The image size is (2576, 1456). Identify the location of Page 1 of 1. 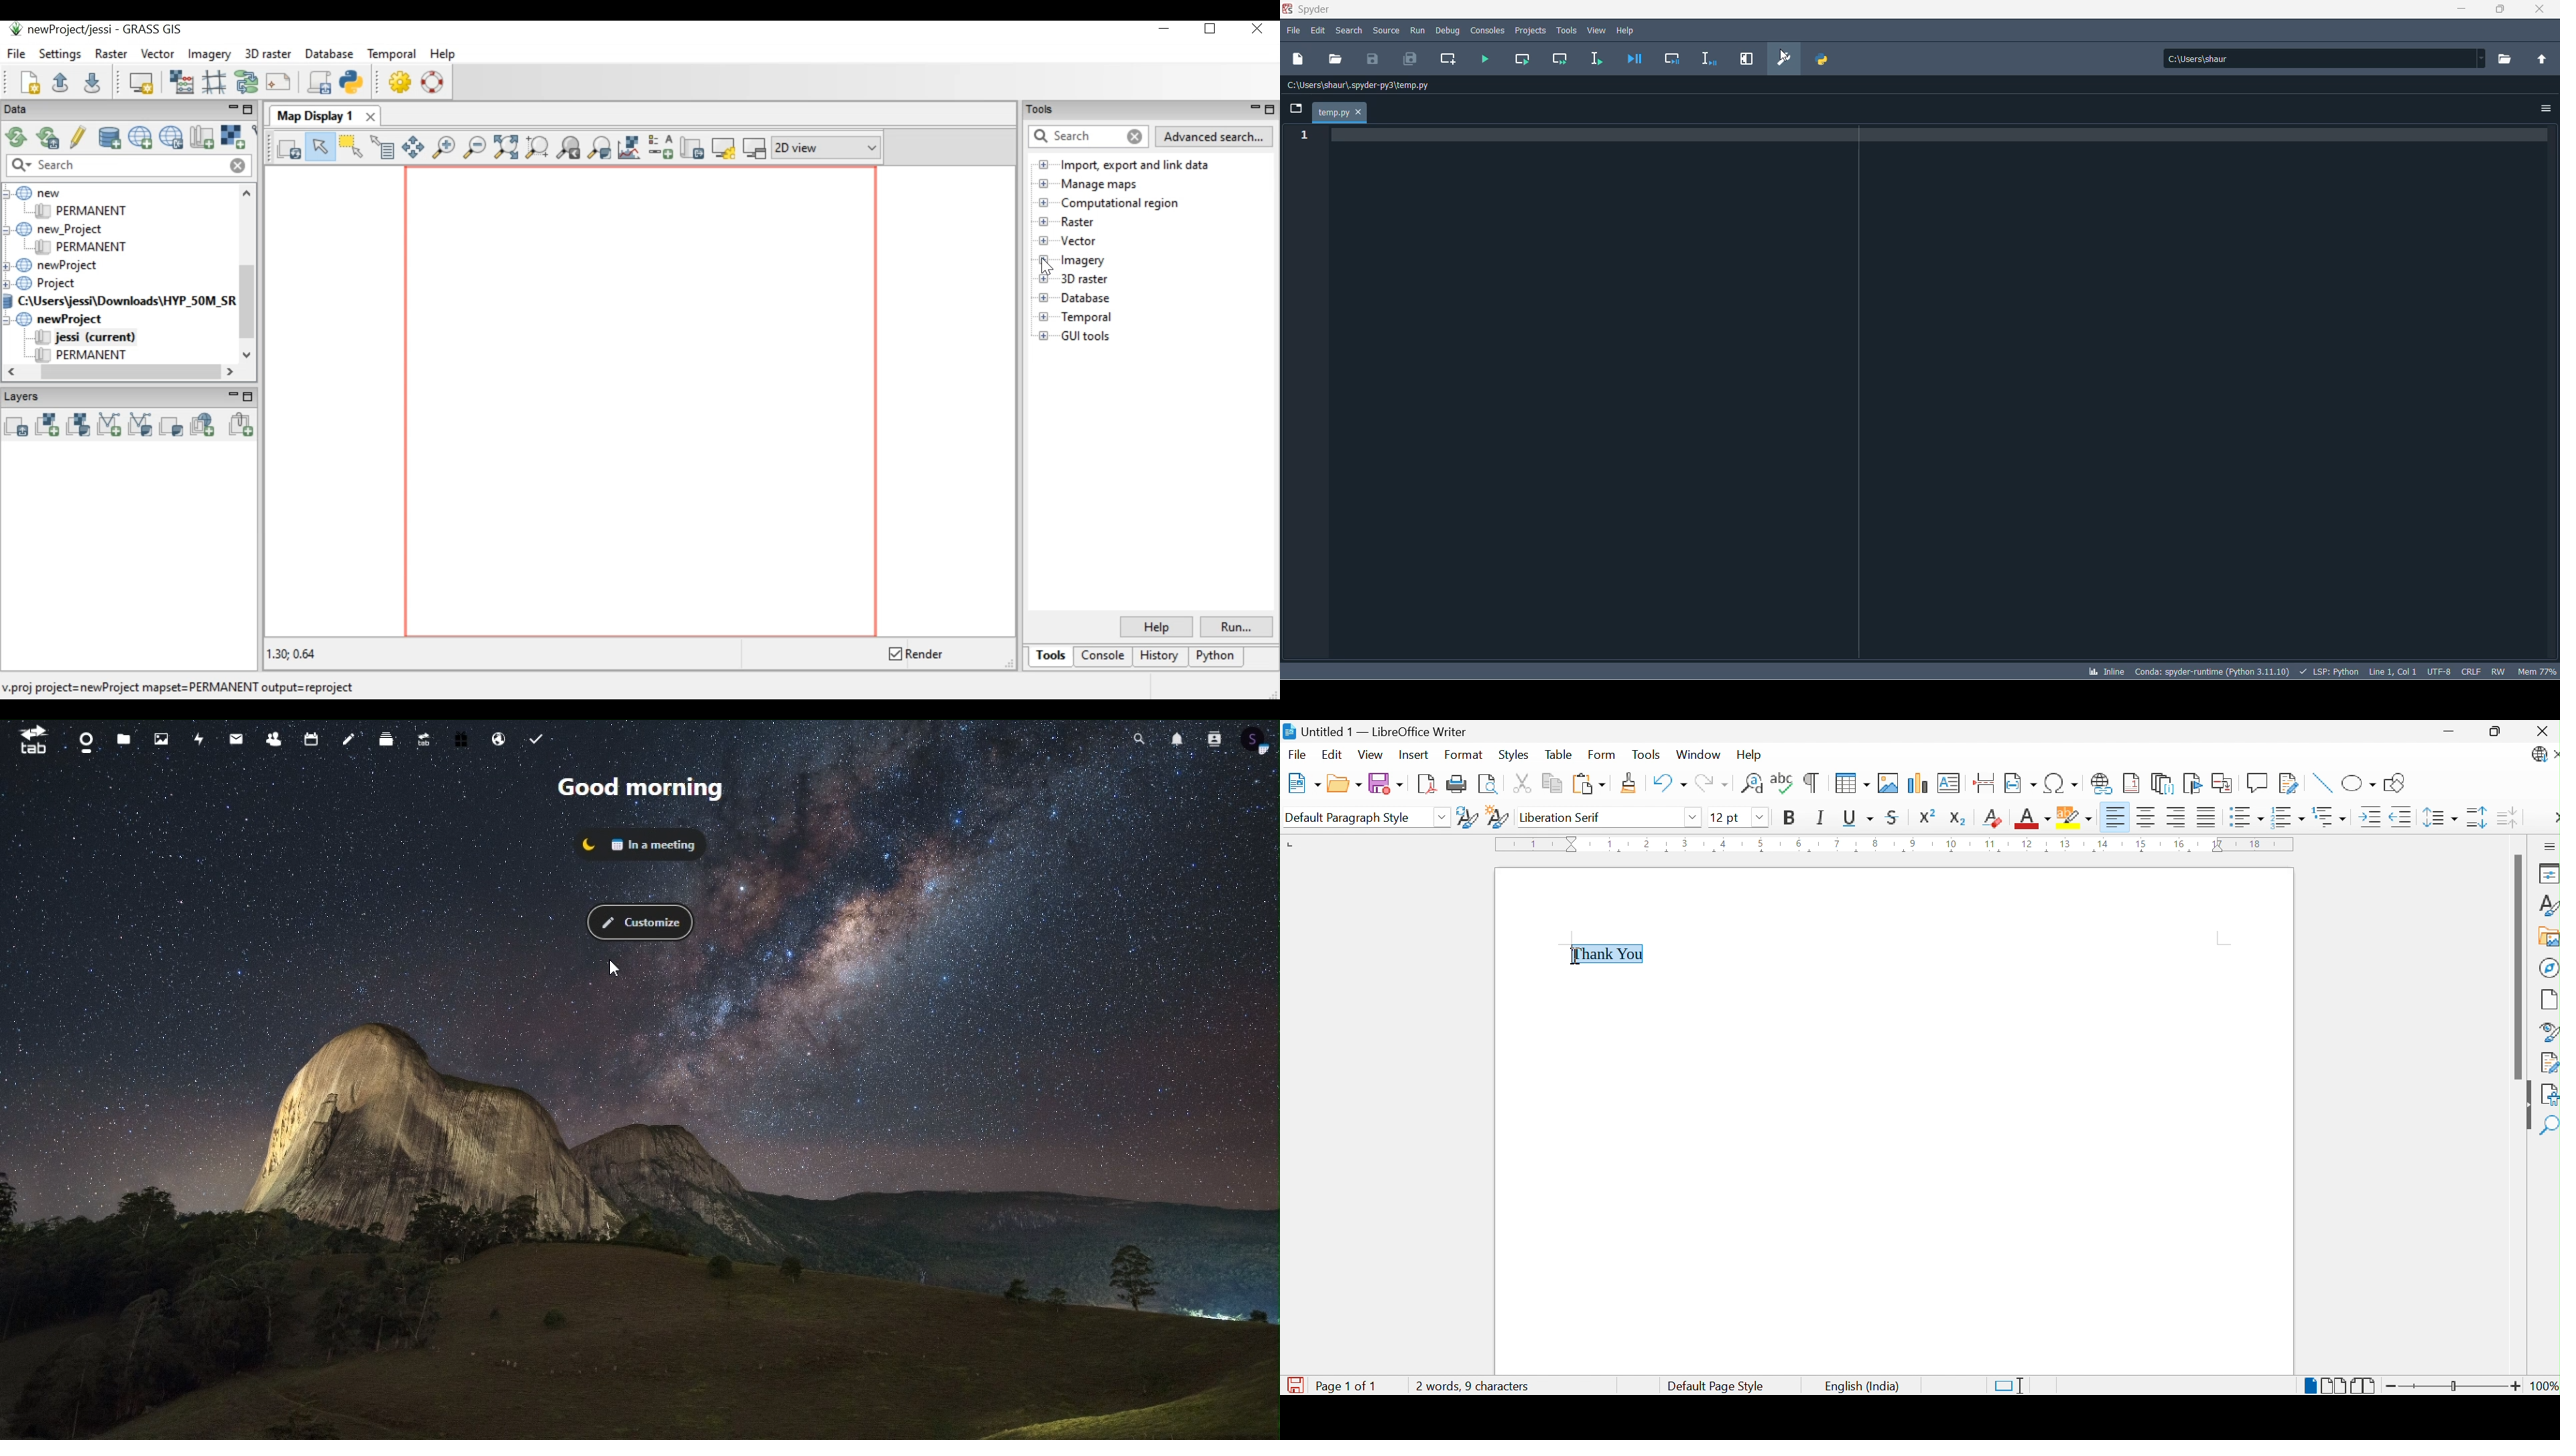
(1349, 1387).